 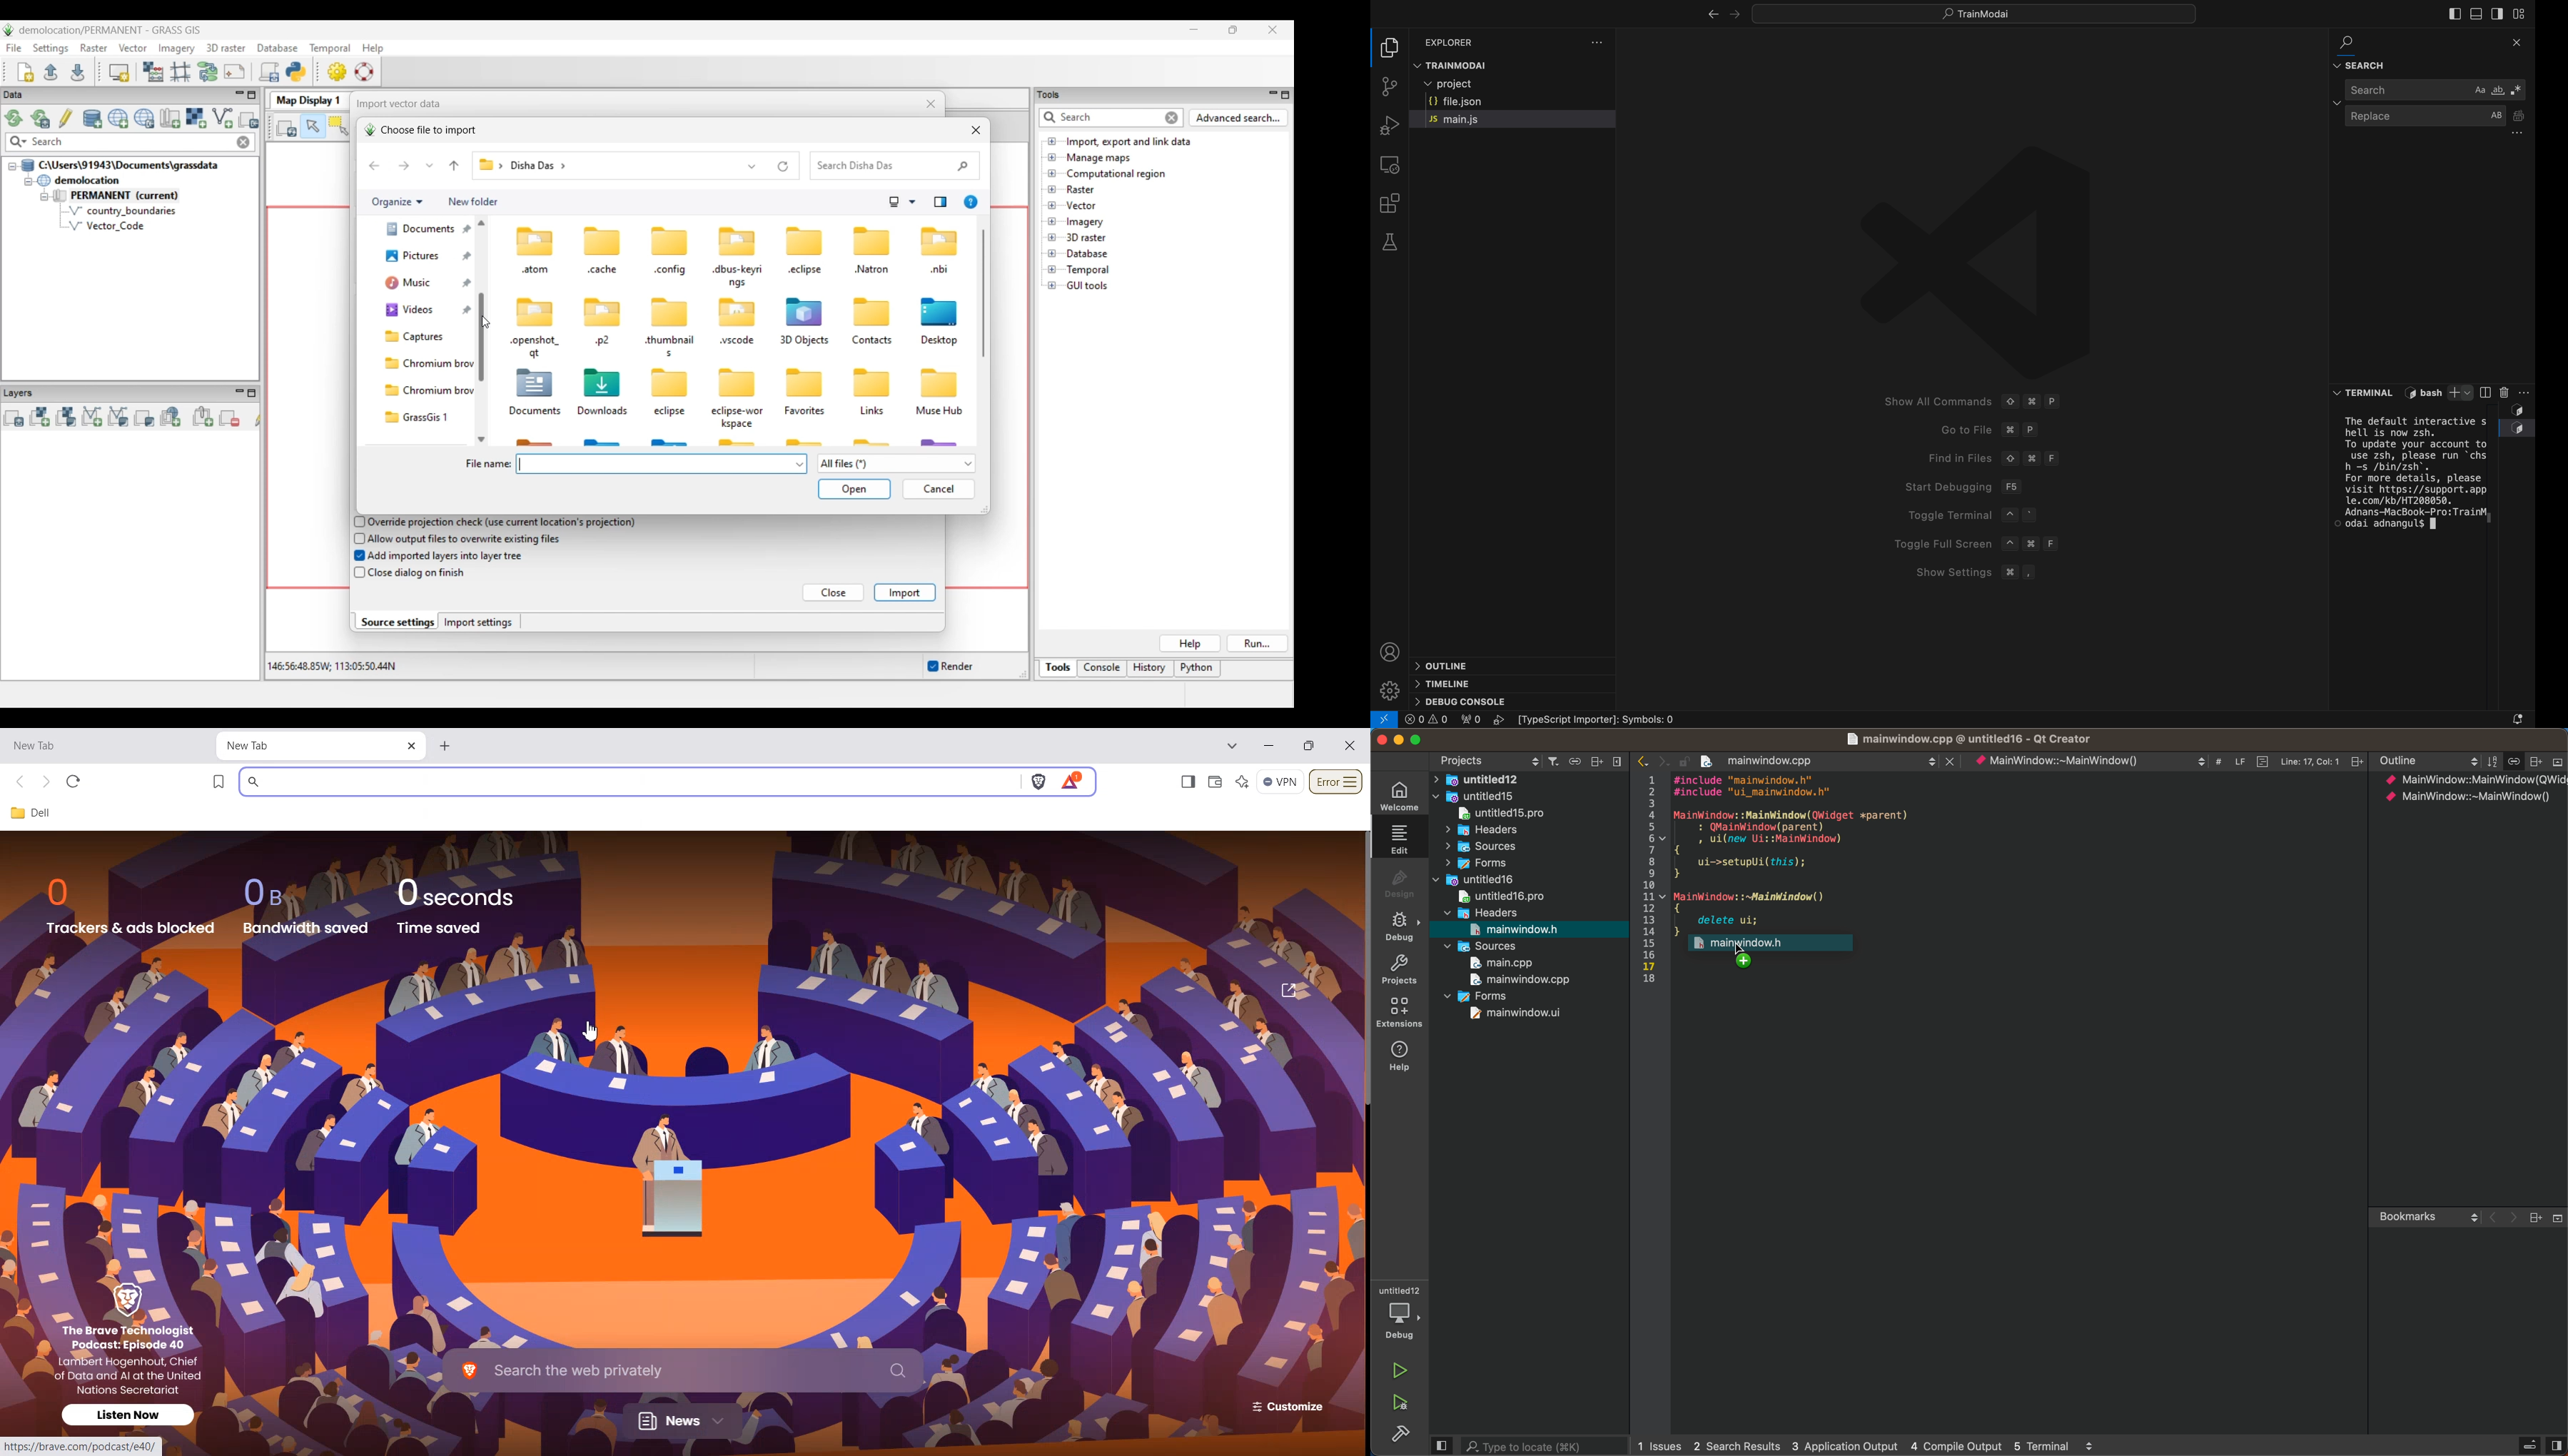 What do you see at coordinates (144, 418) in the screenshot?
I see `Add various overlays` at bounding box center [144, 418].